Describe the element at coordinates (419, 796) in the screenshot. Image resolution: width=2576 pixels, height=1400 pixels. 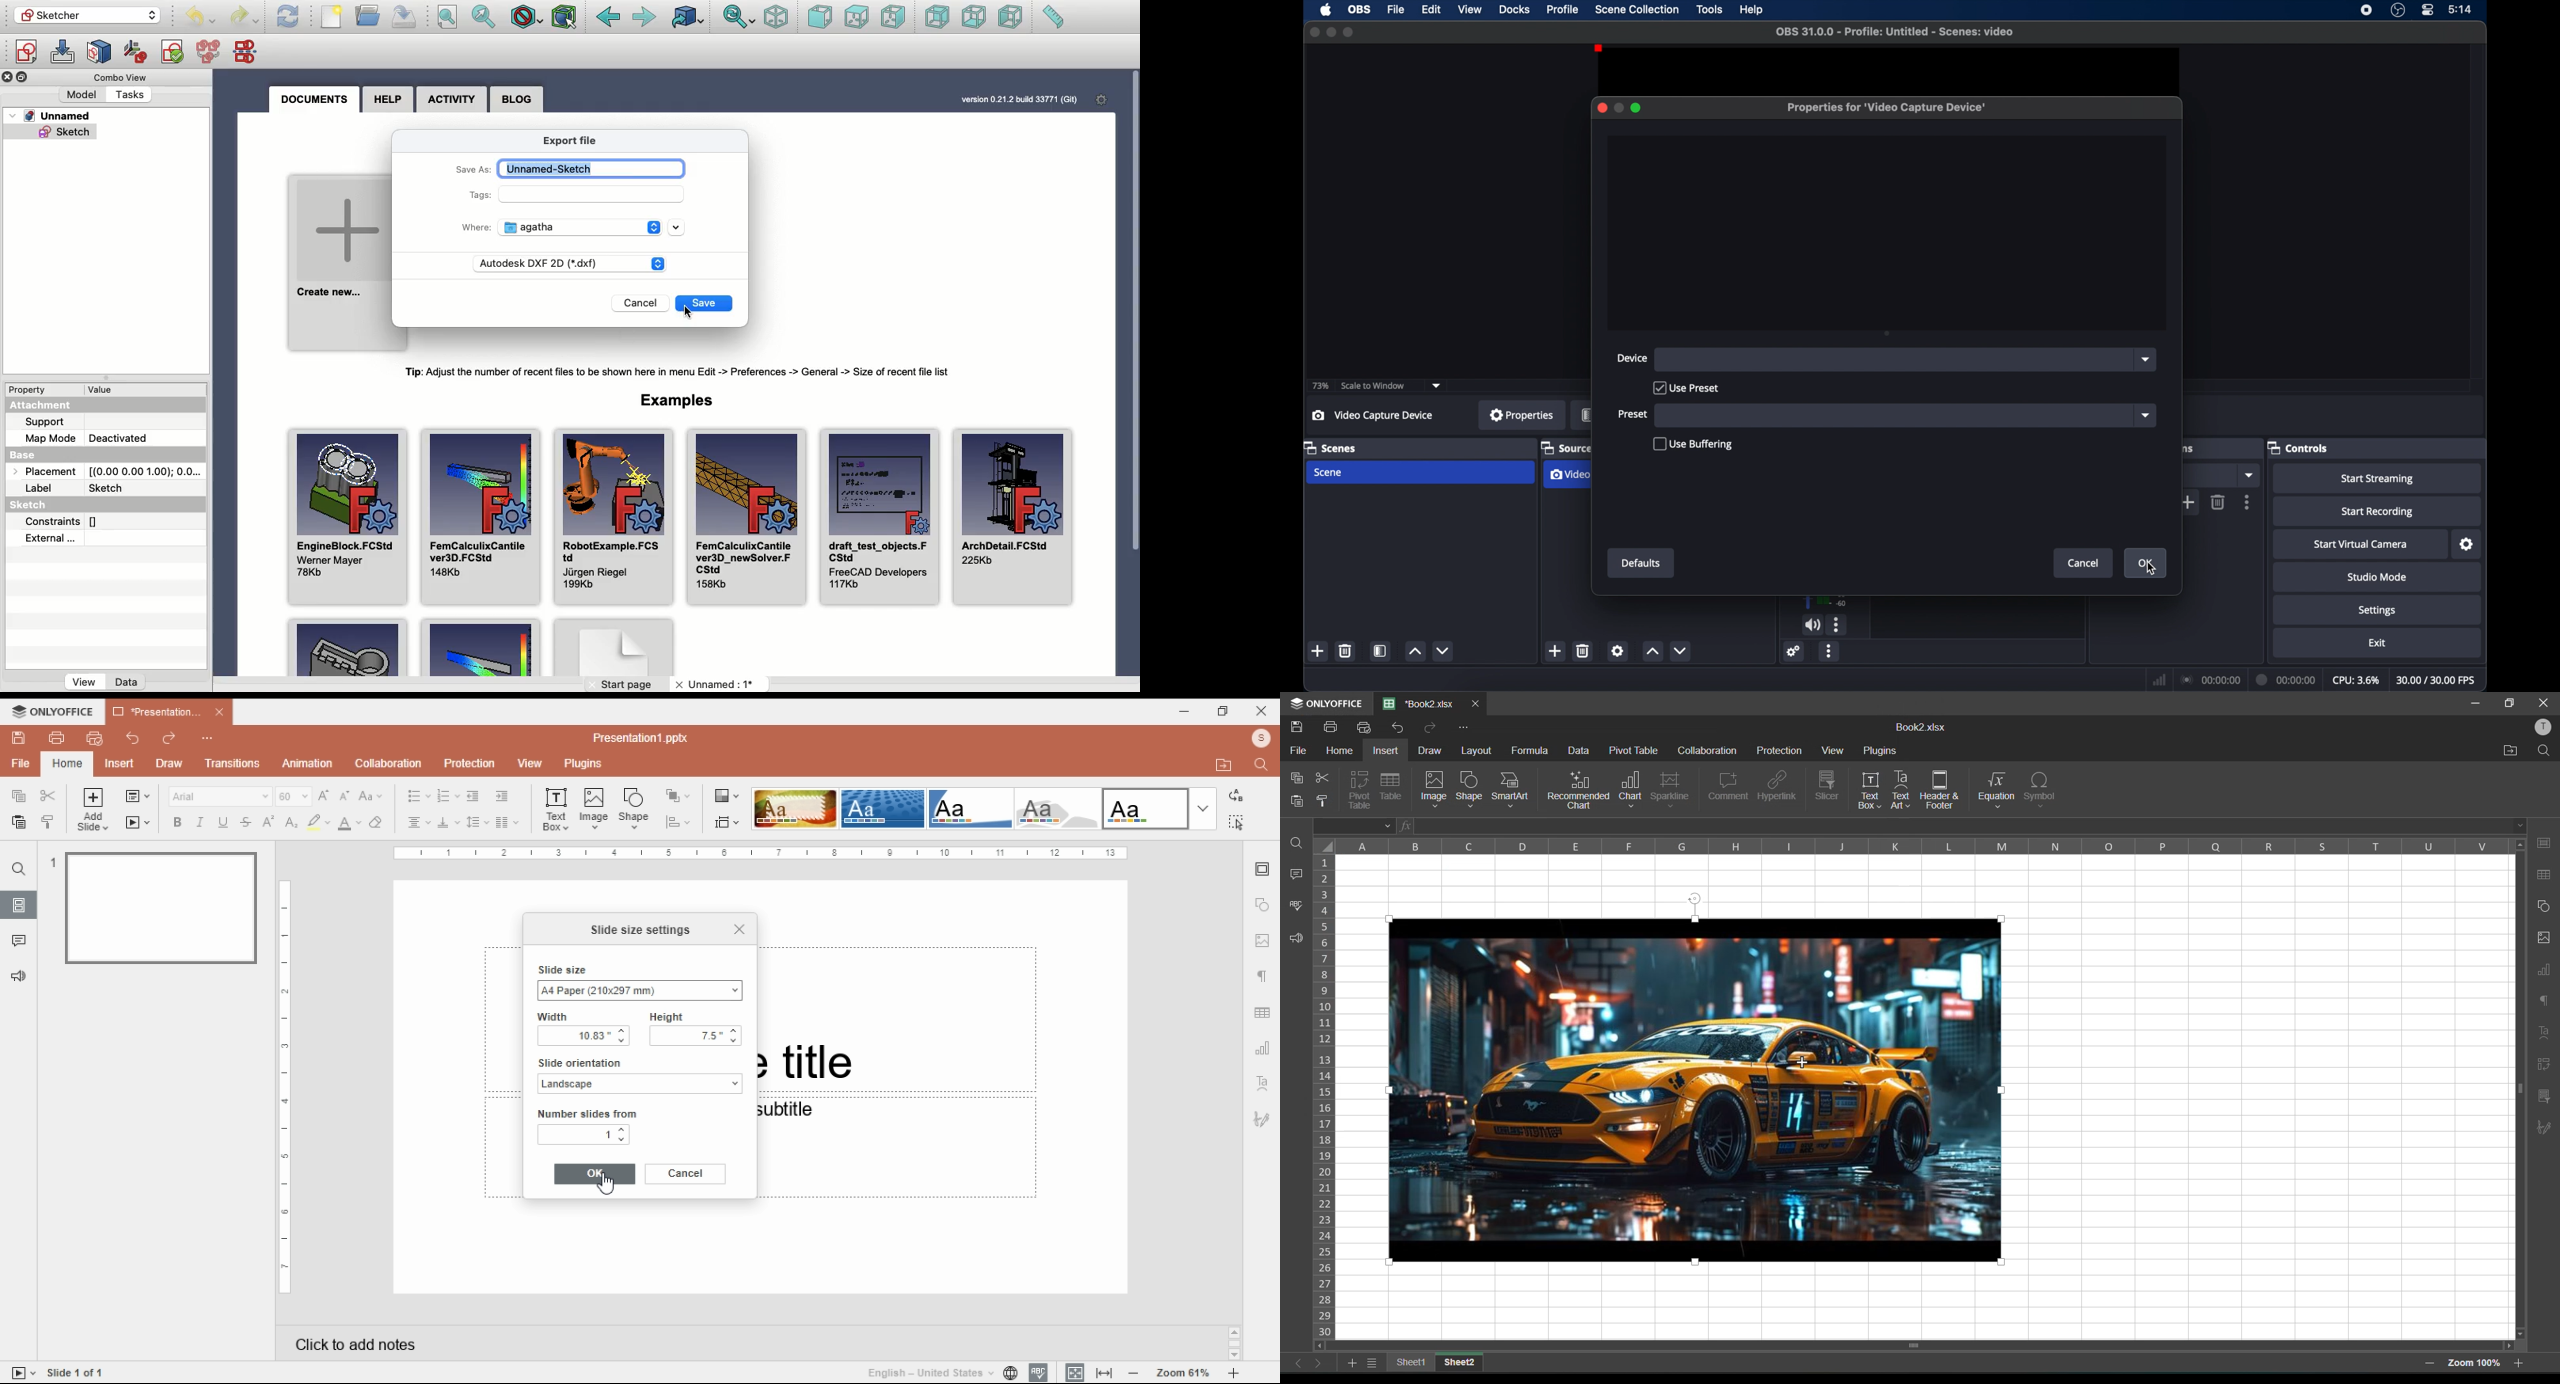
I see `bullets` at that location.